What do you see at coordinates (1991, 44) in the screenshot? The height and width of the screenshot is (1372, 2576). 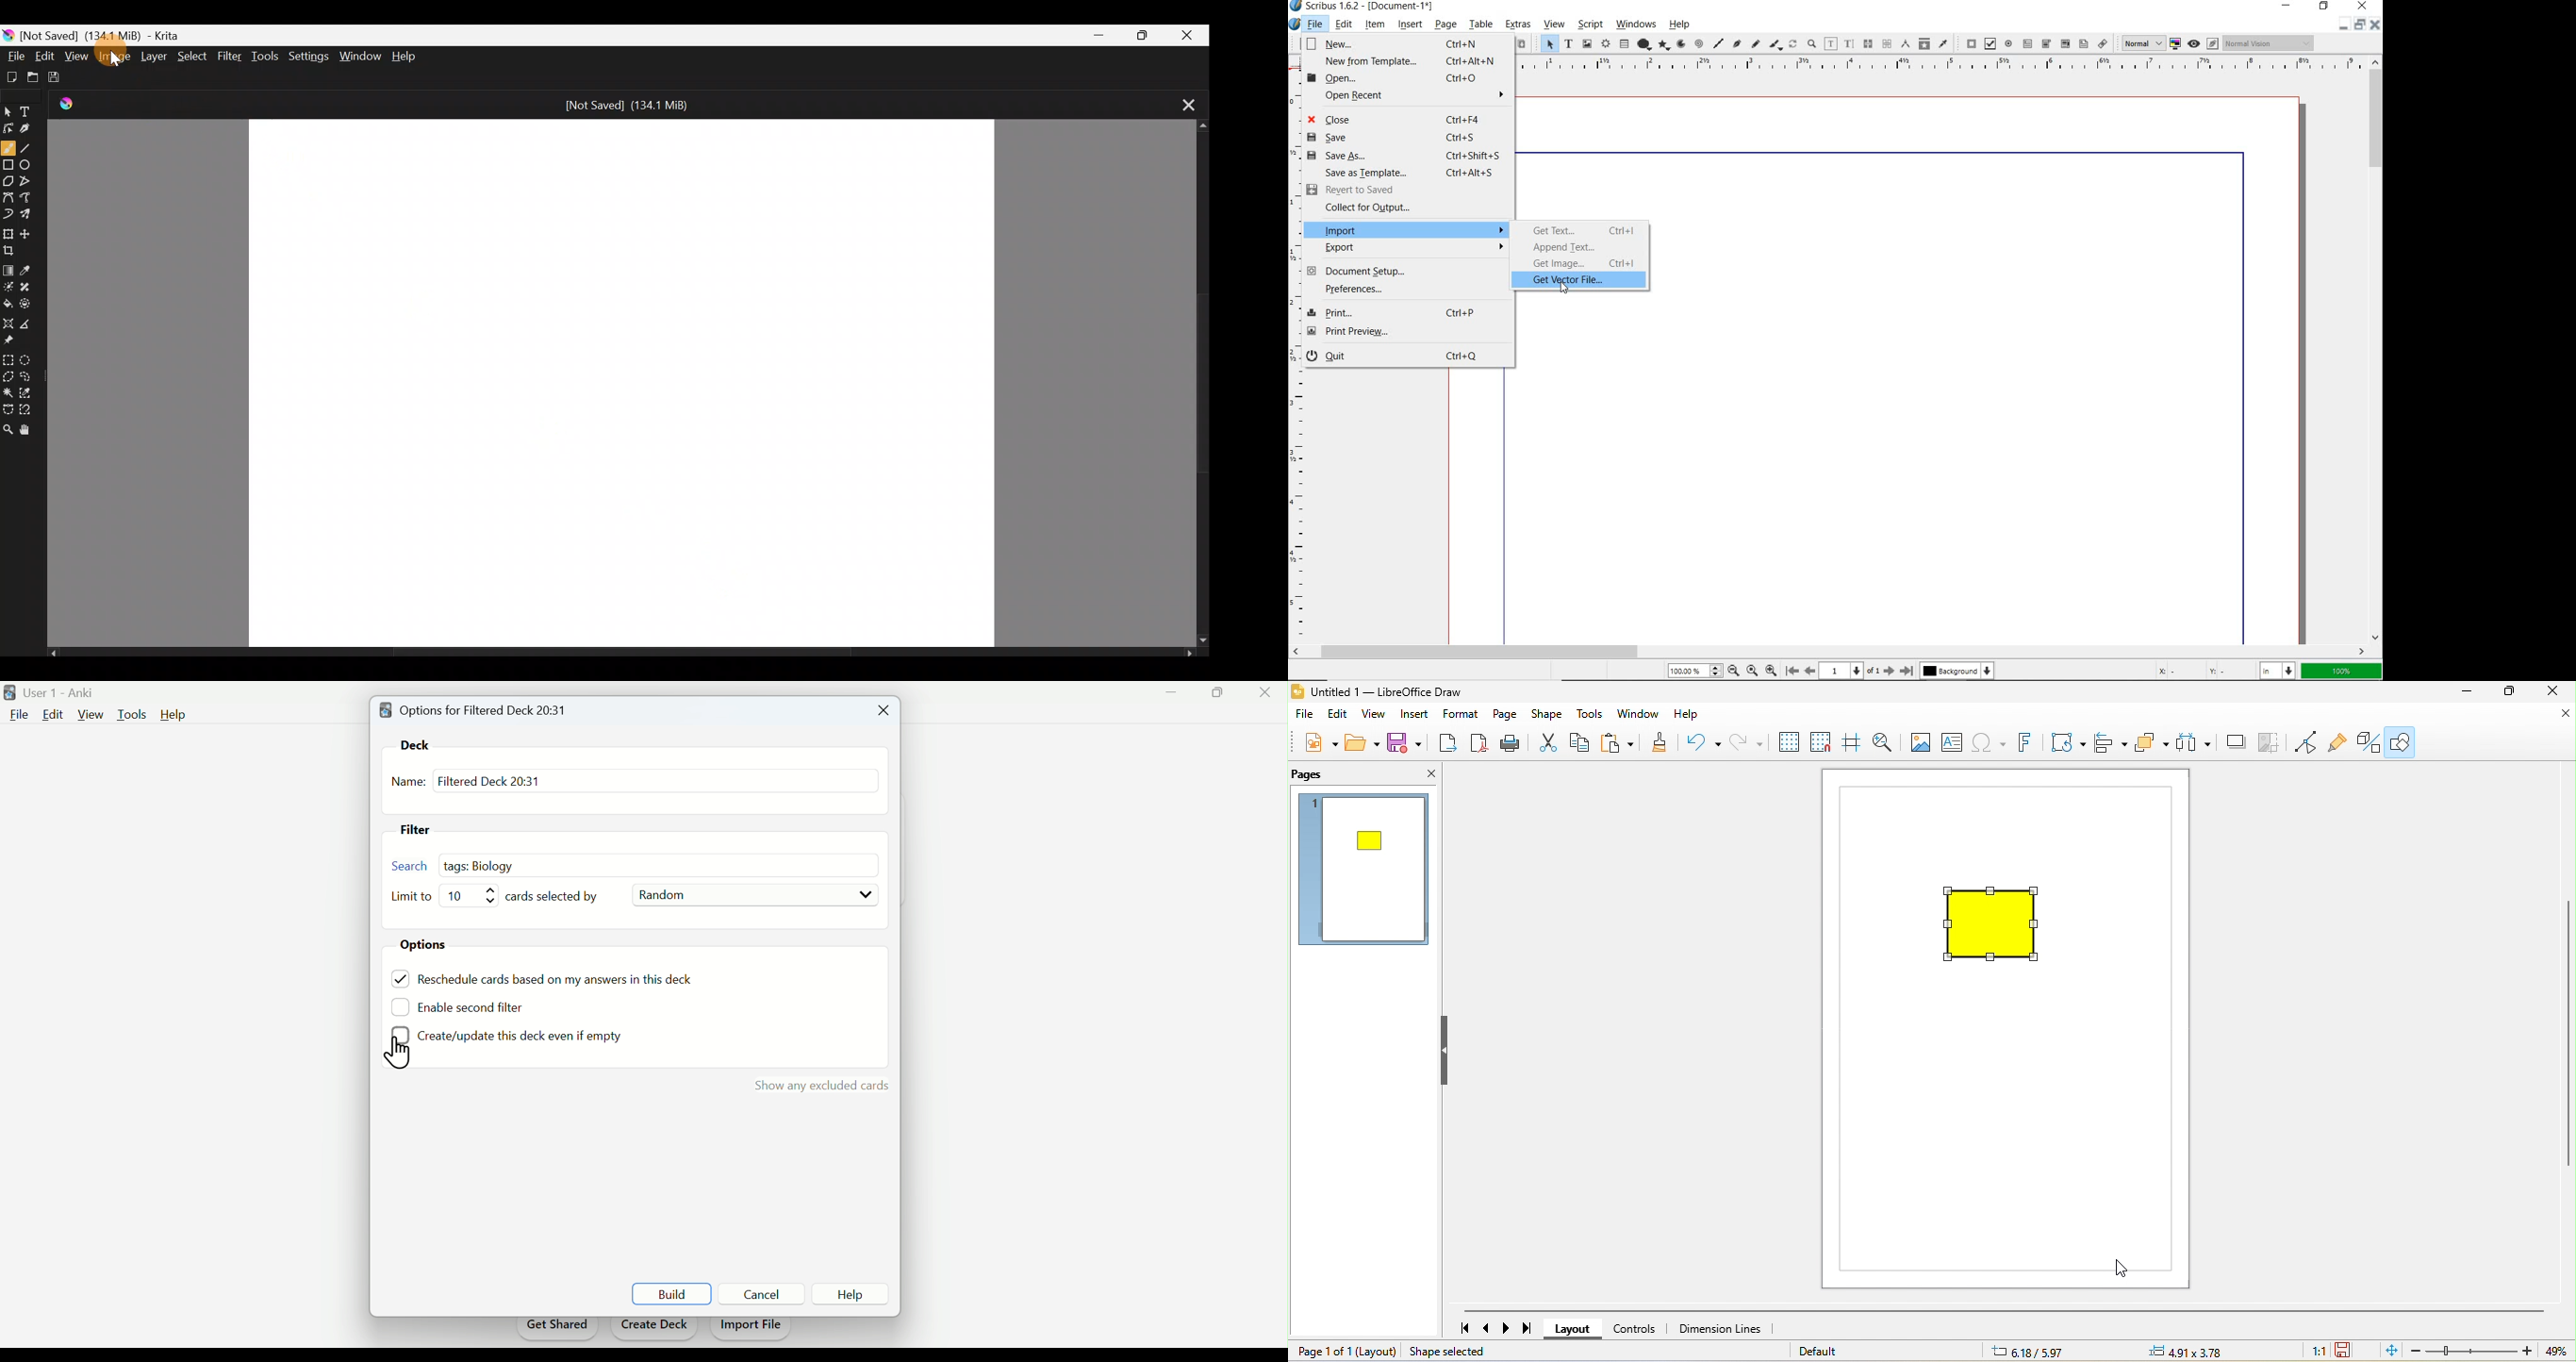 I see `pdf check box` at bounding box center [1991, 44].